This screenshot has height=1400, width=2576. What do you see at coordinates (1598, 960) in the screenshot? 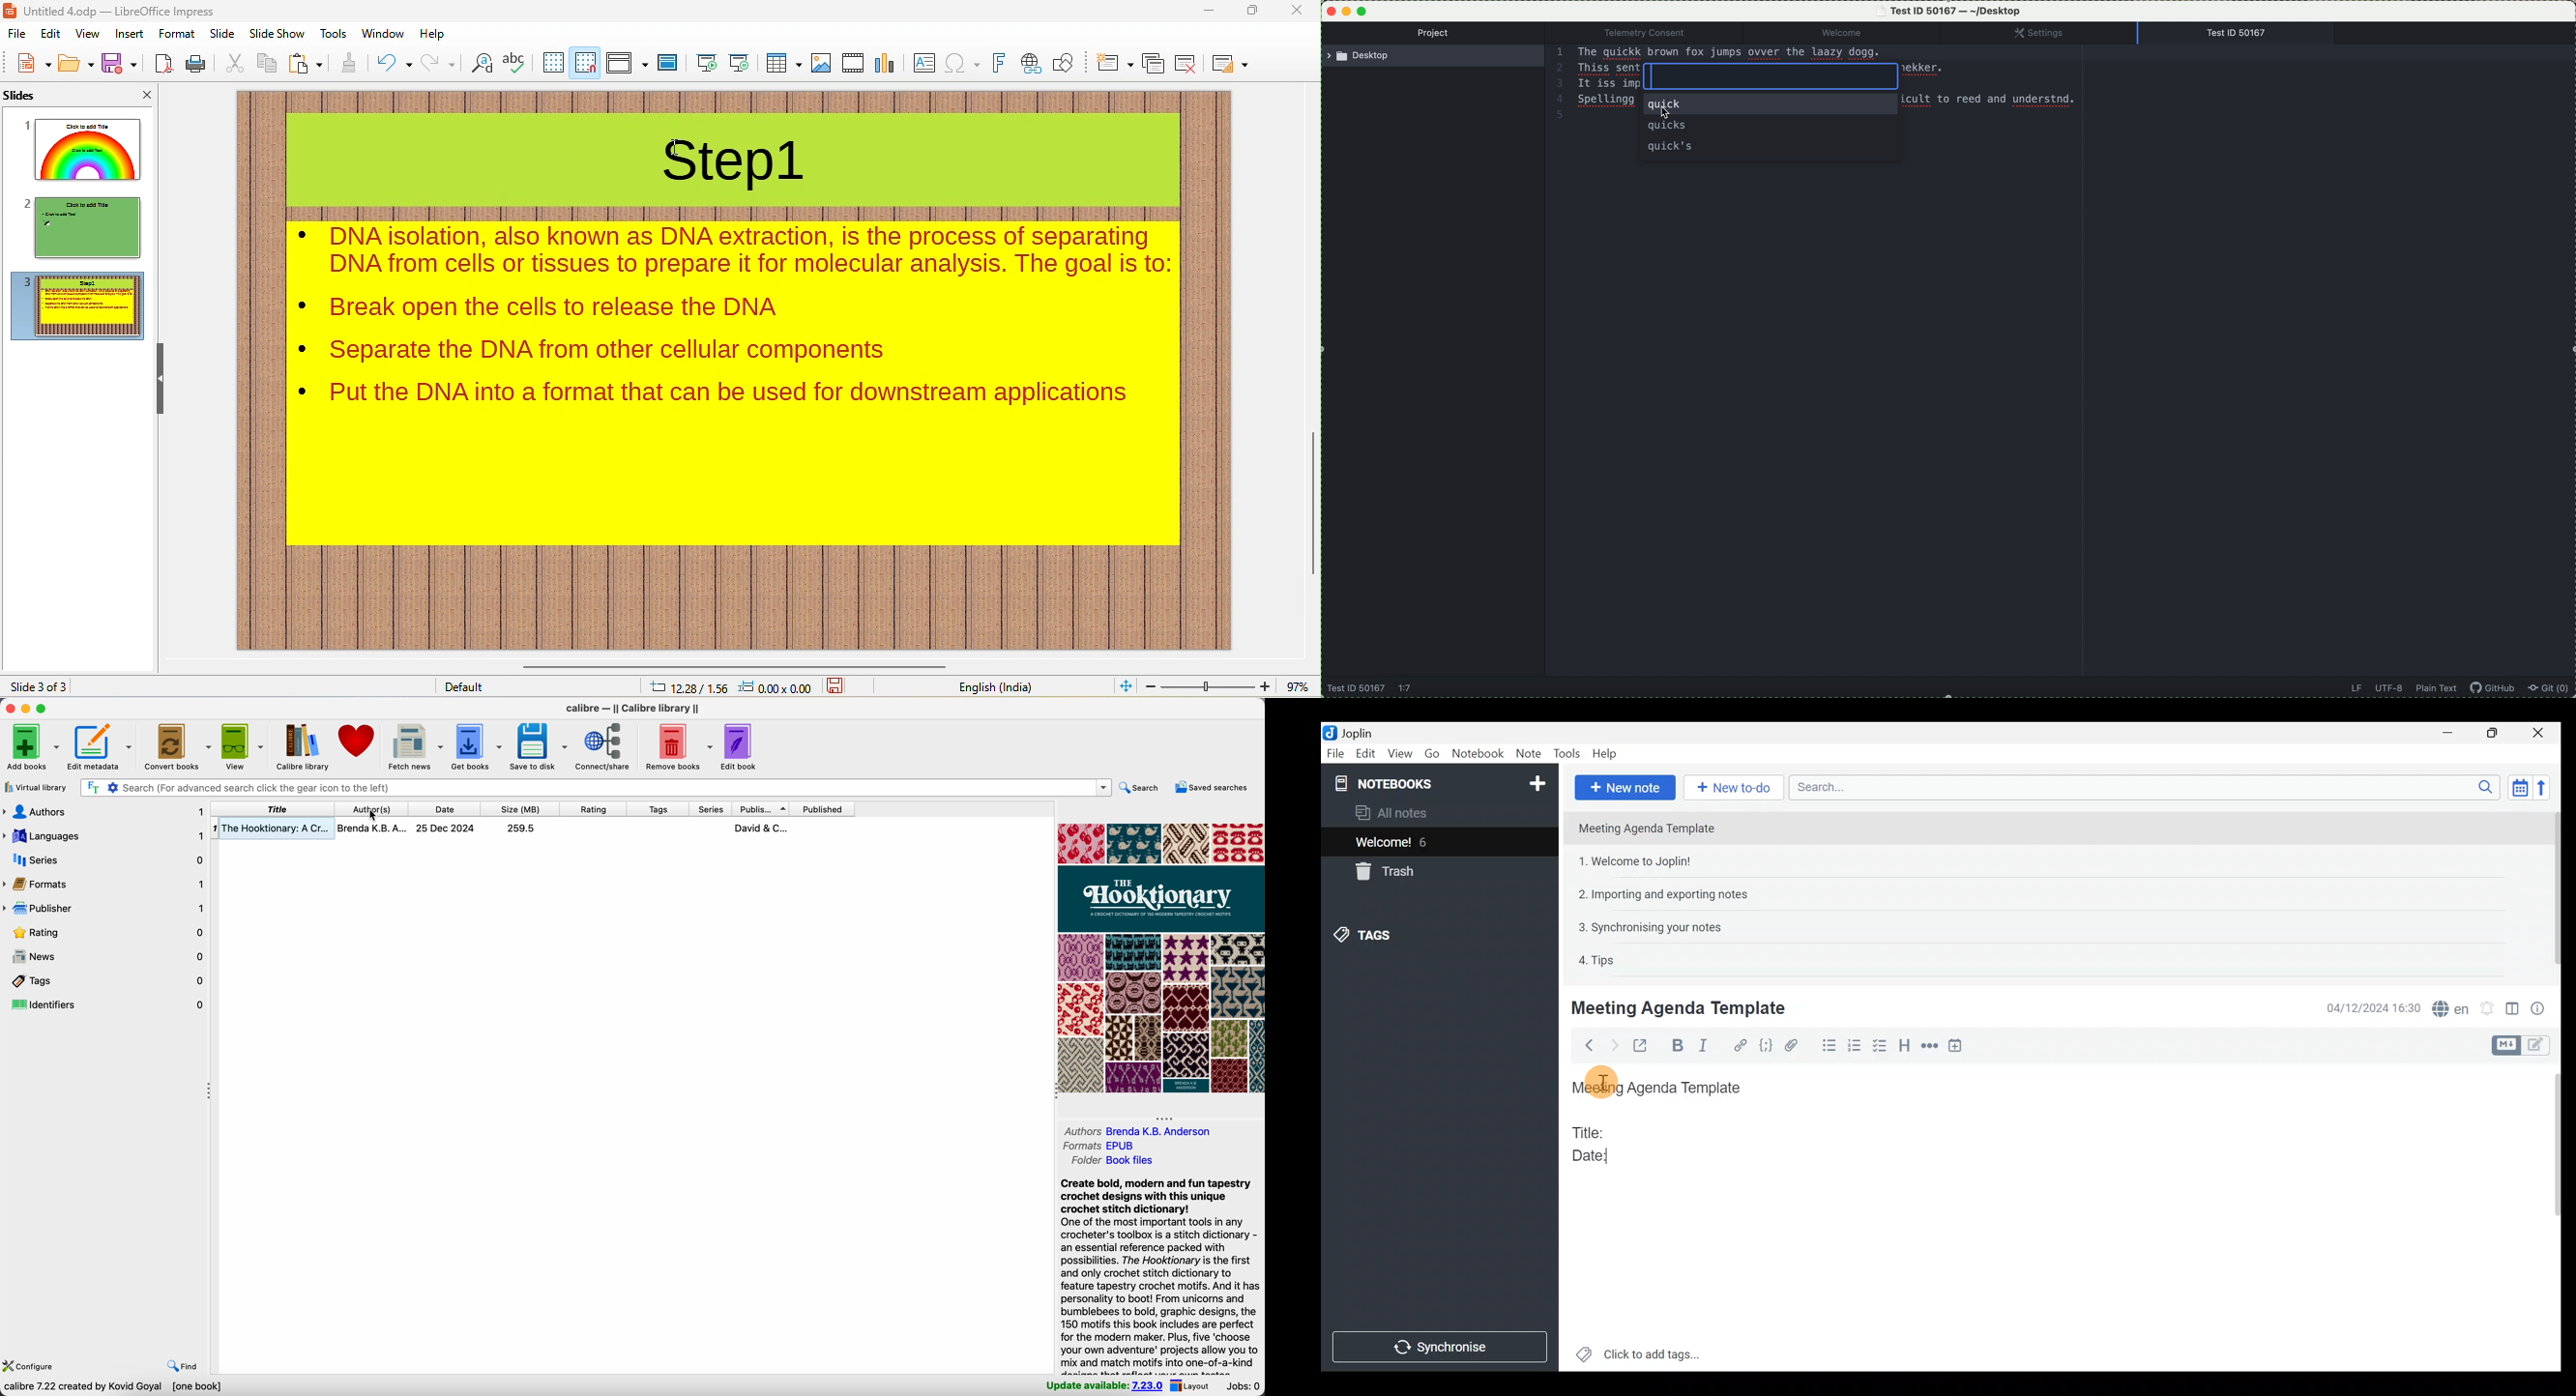
I see `4. Tips` at bounding box center [1598, 960].